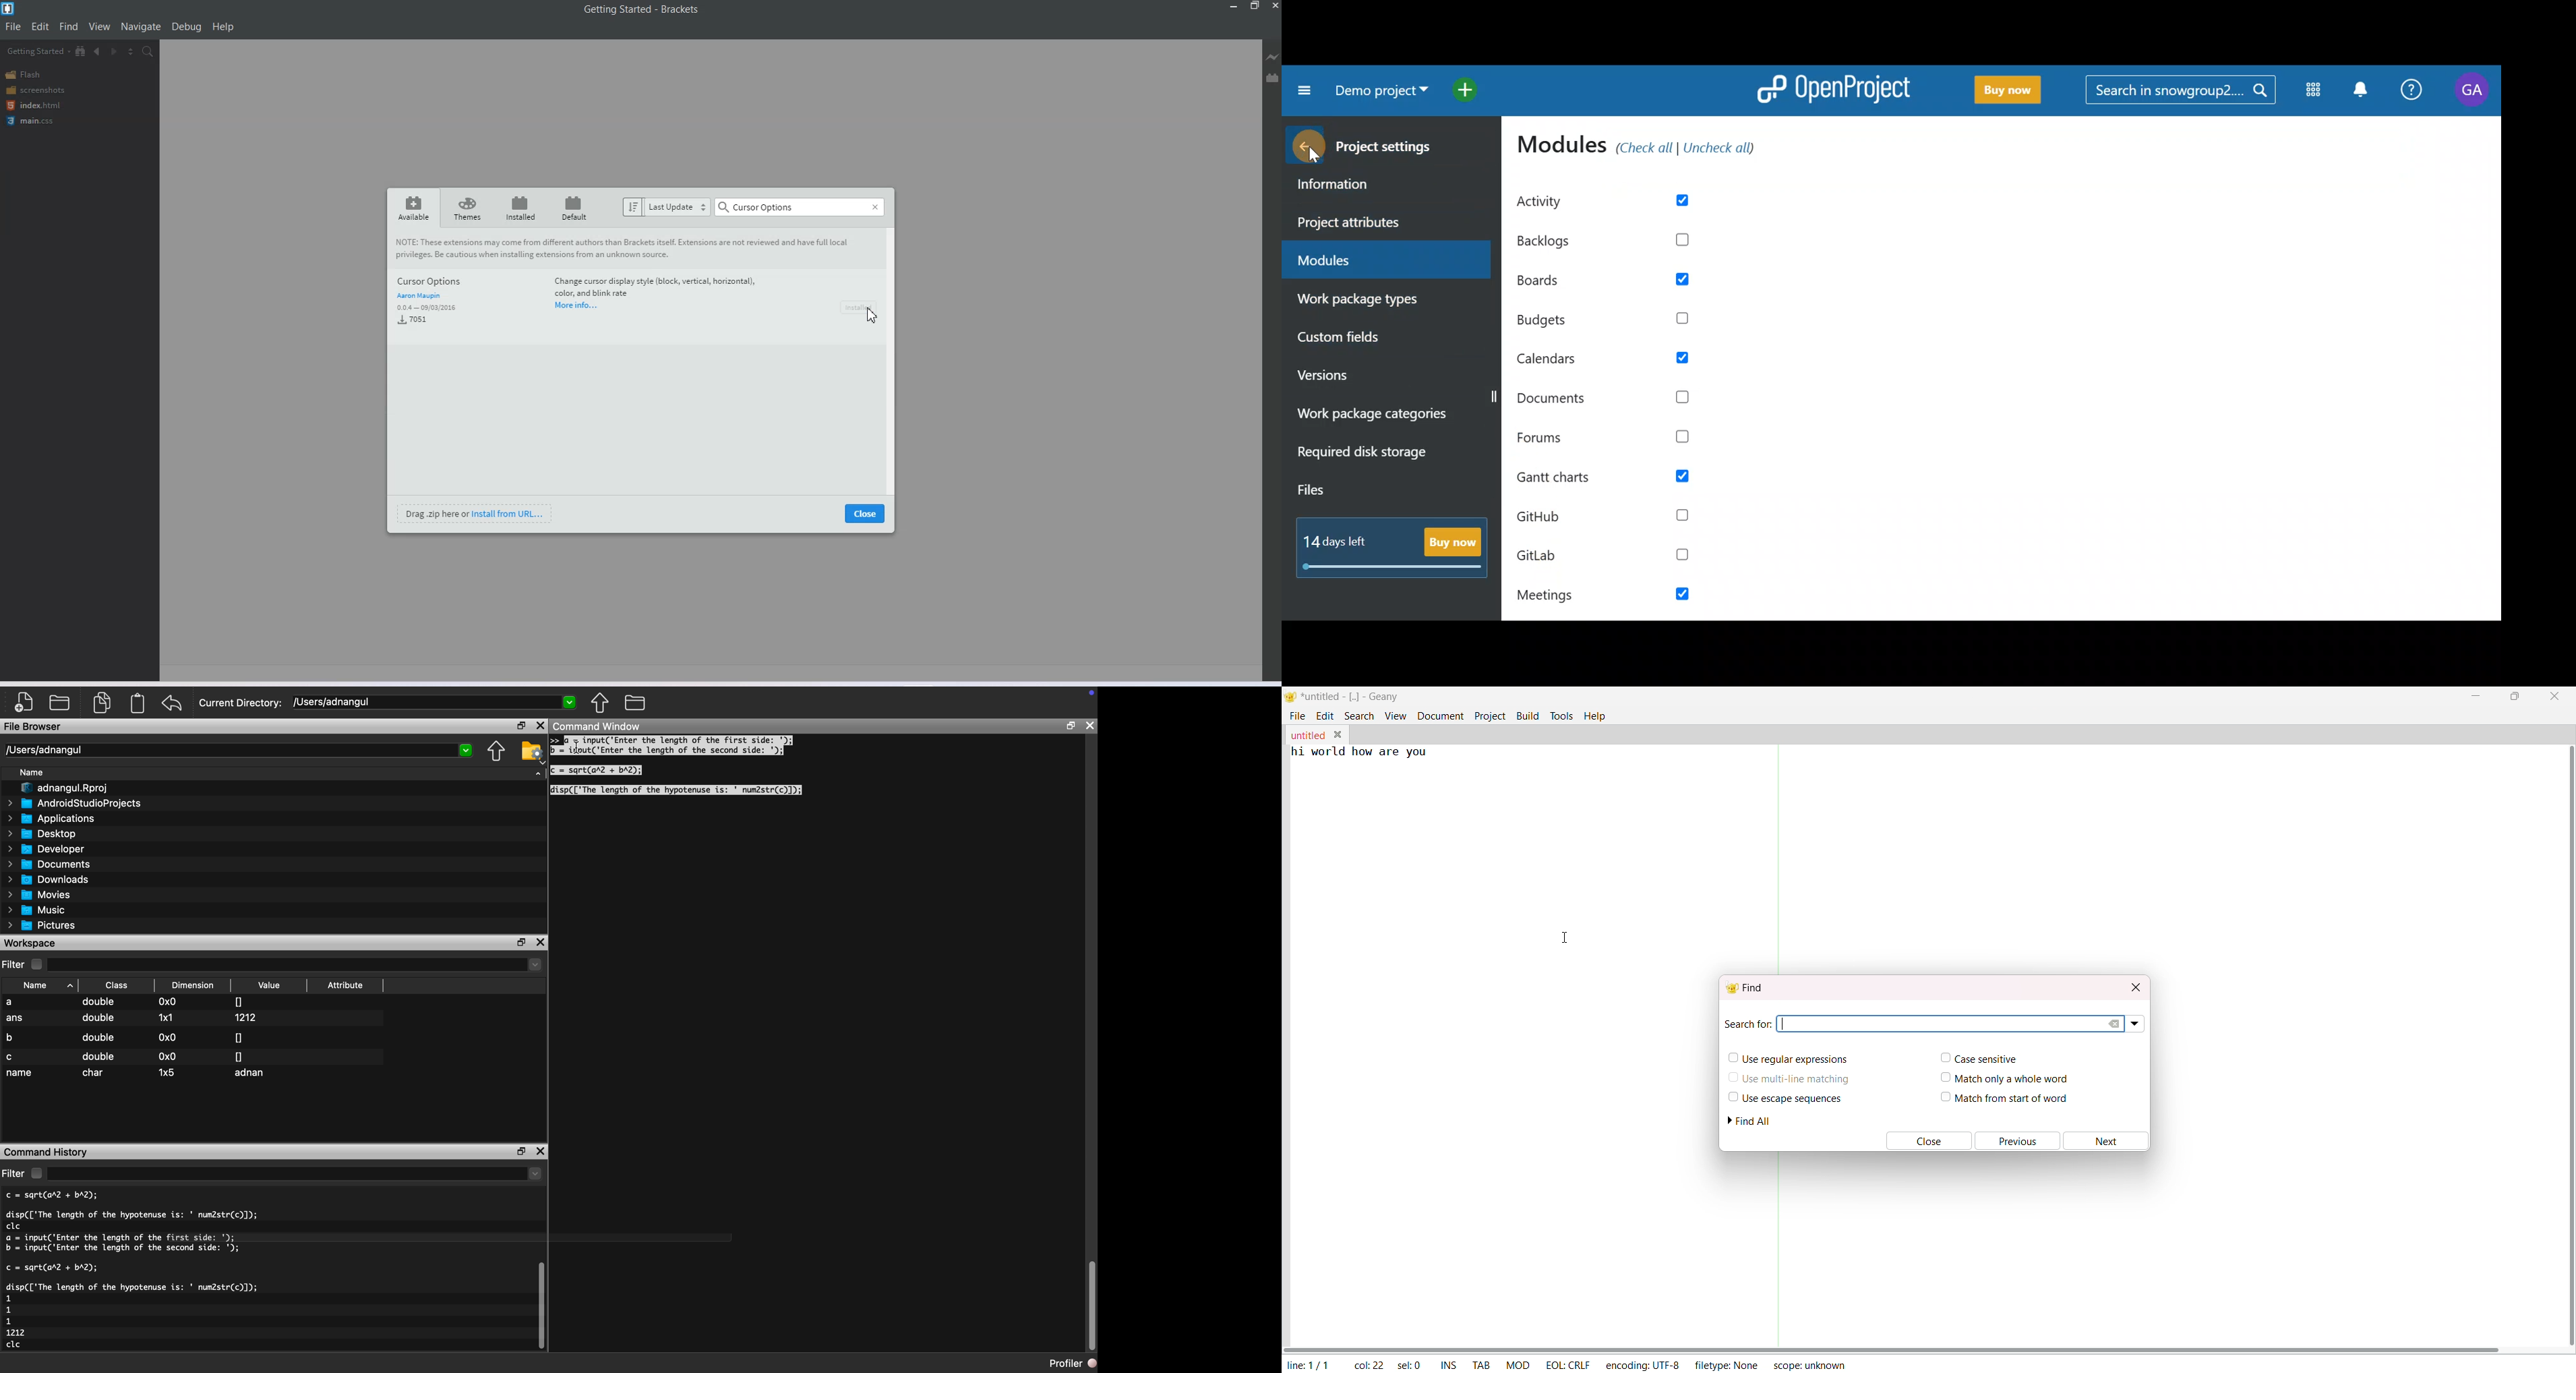  I want to click on available, so click(414, 206).